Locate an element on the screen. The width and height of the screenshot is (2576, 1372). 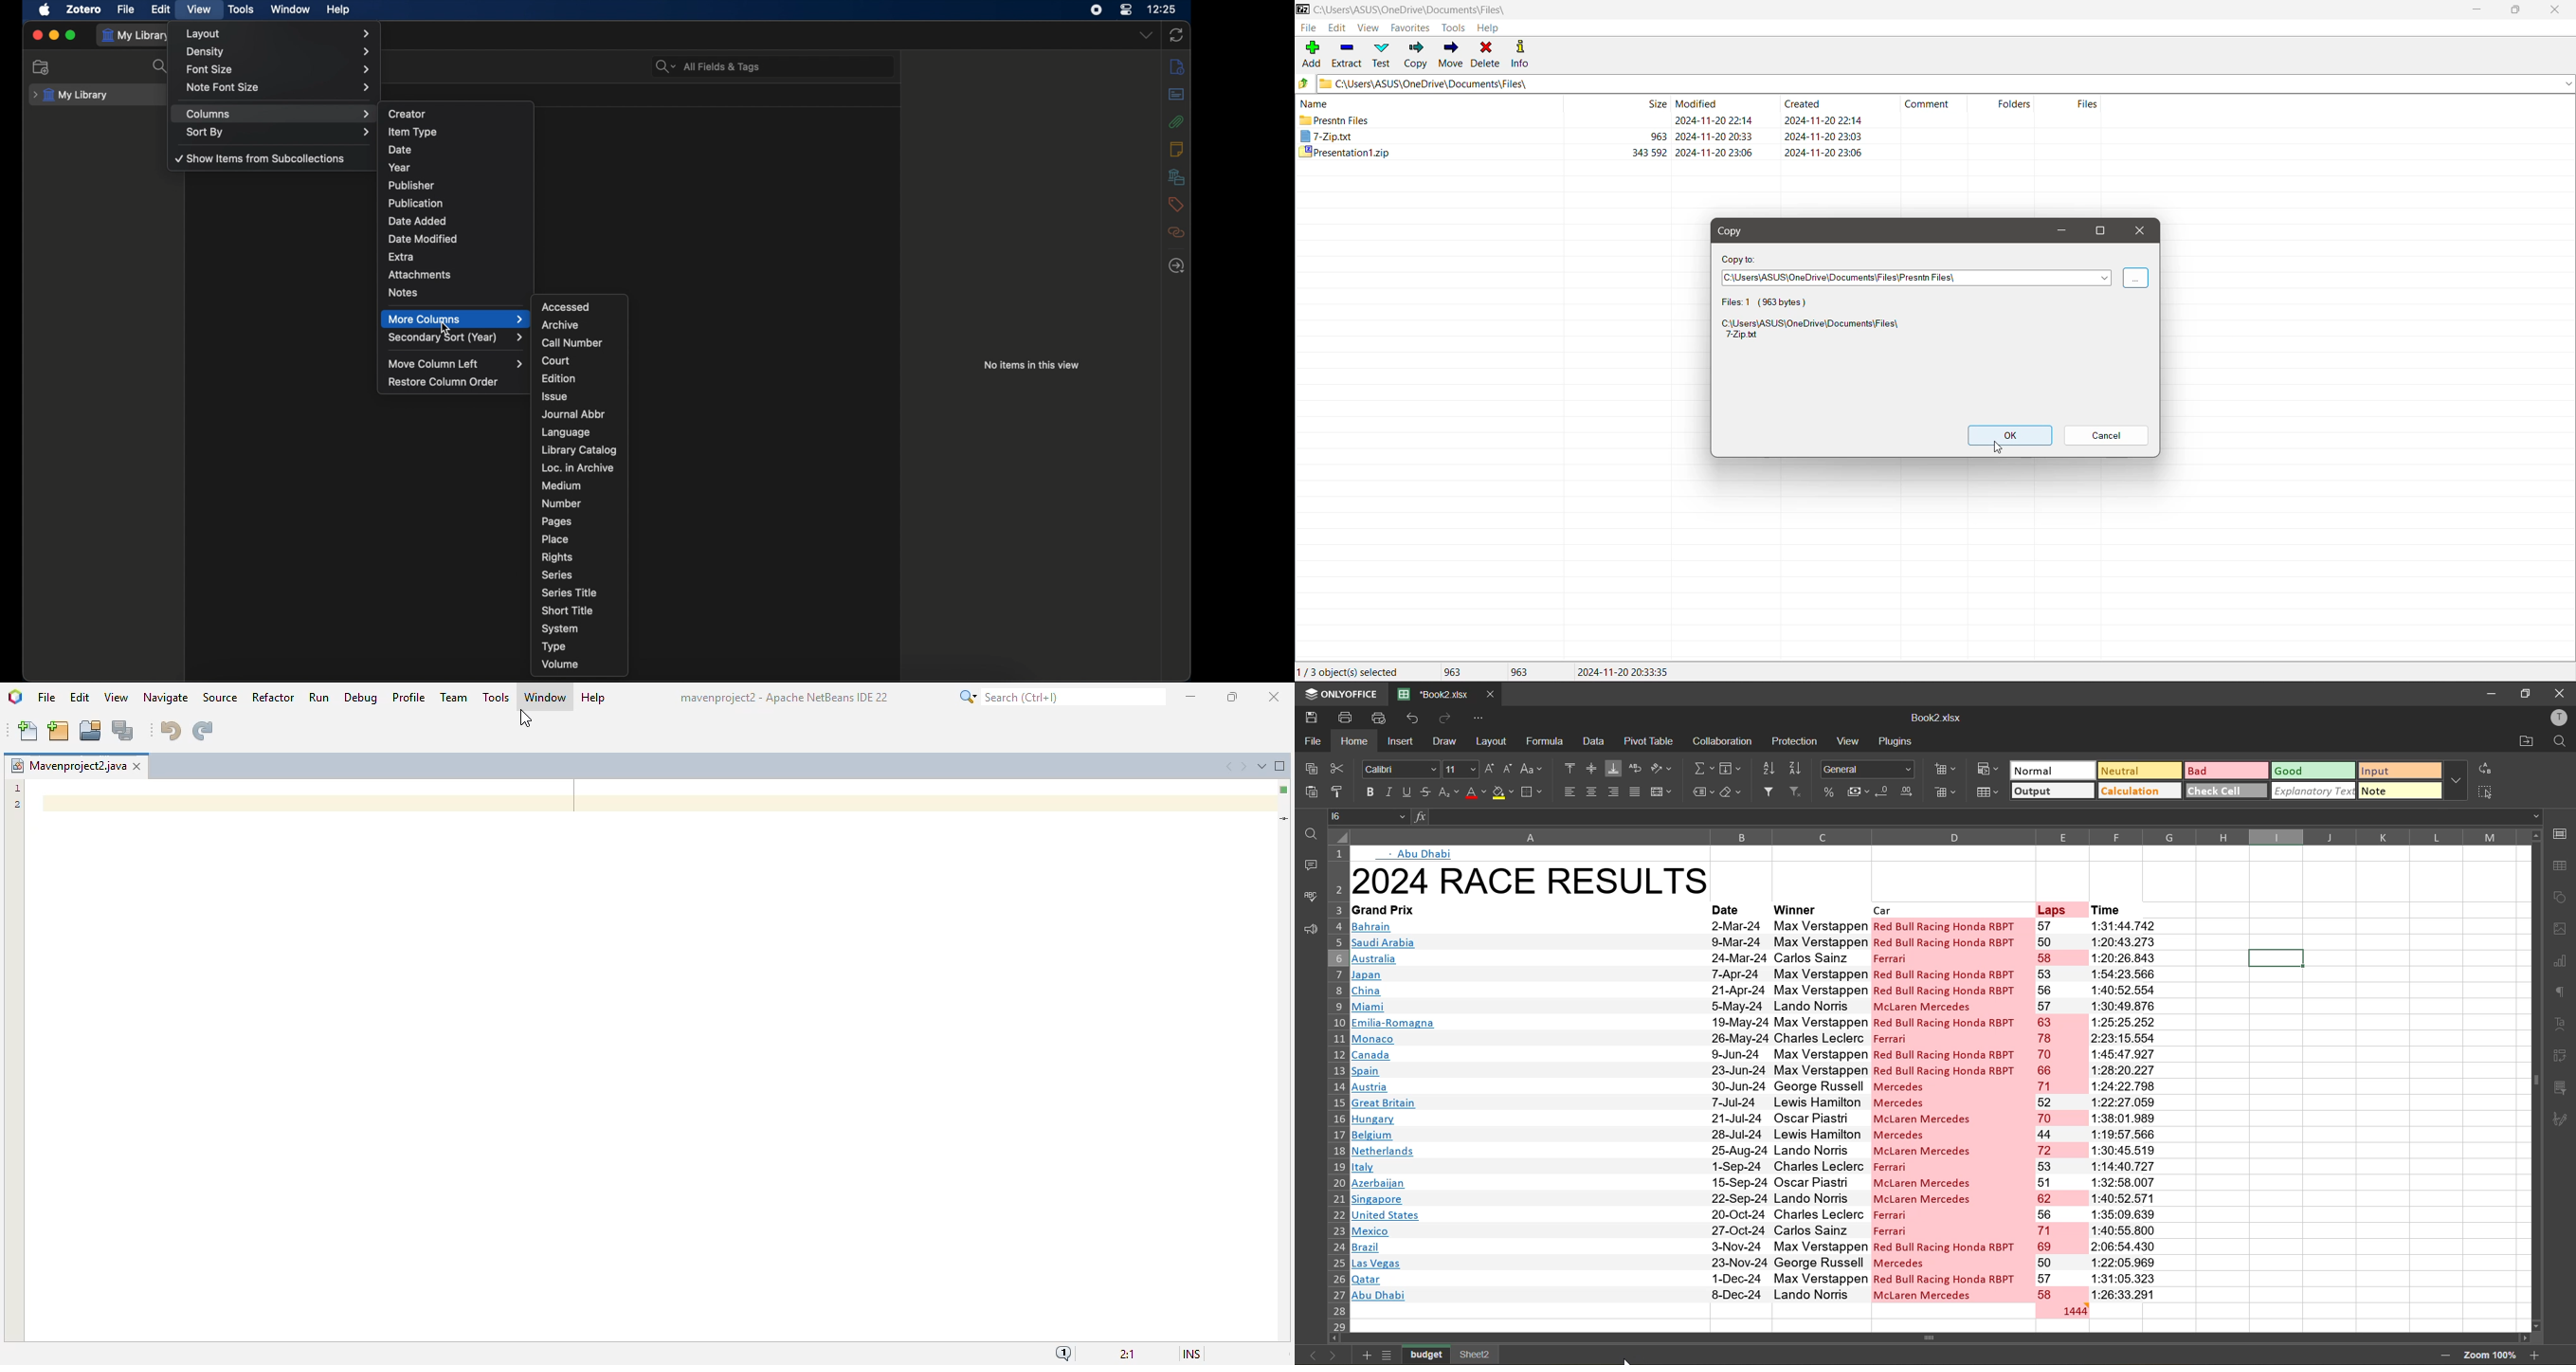
open project is located at coordinates (90, 731).